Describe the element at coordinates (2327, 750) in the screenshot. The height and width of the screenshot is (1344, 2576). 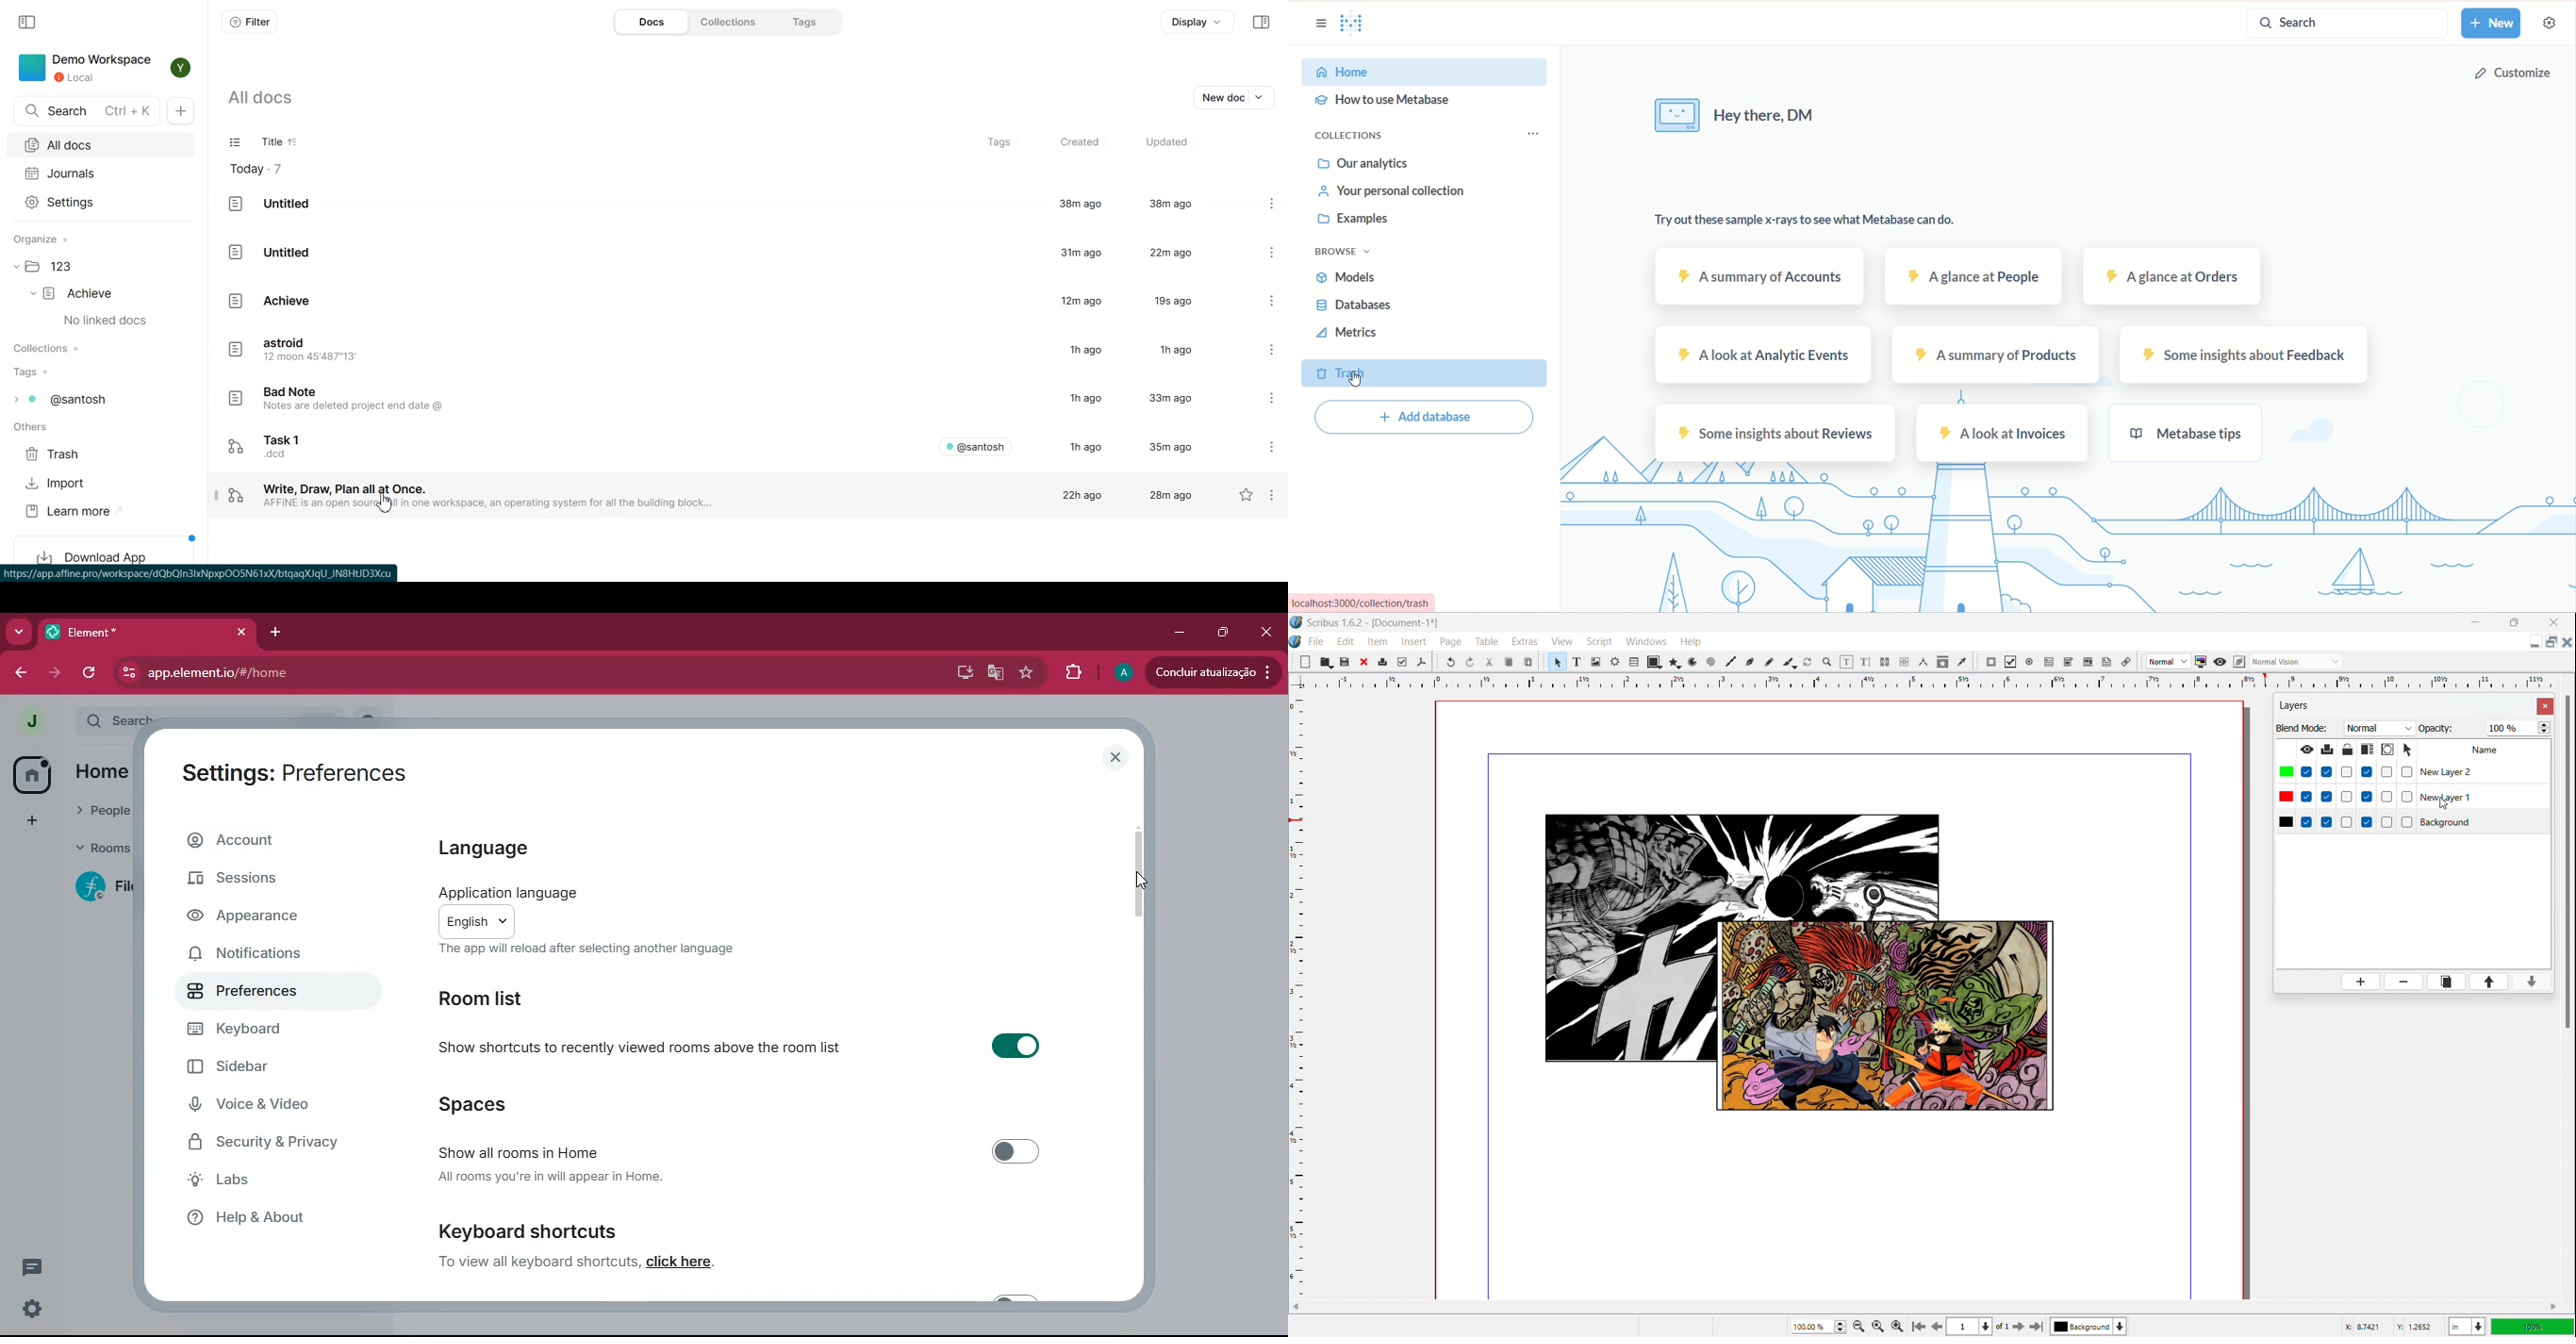
I see `print layer` at that location.